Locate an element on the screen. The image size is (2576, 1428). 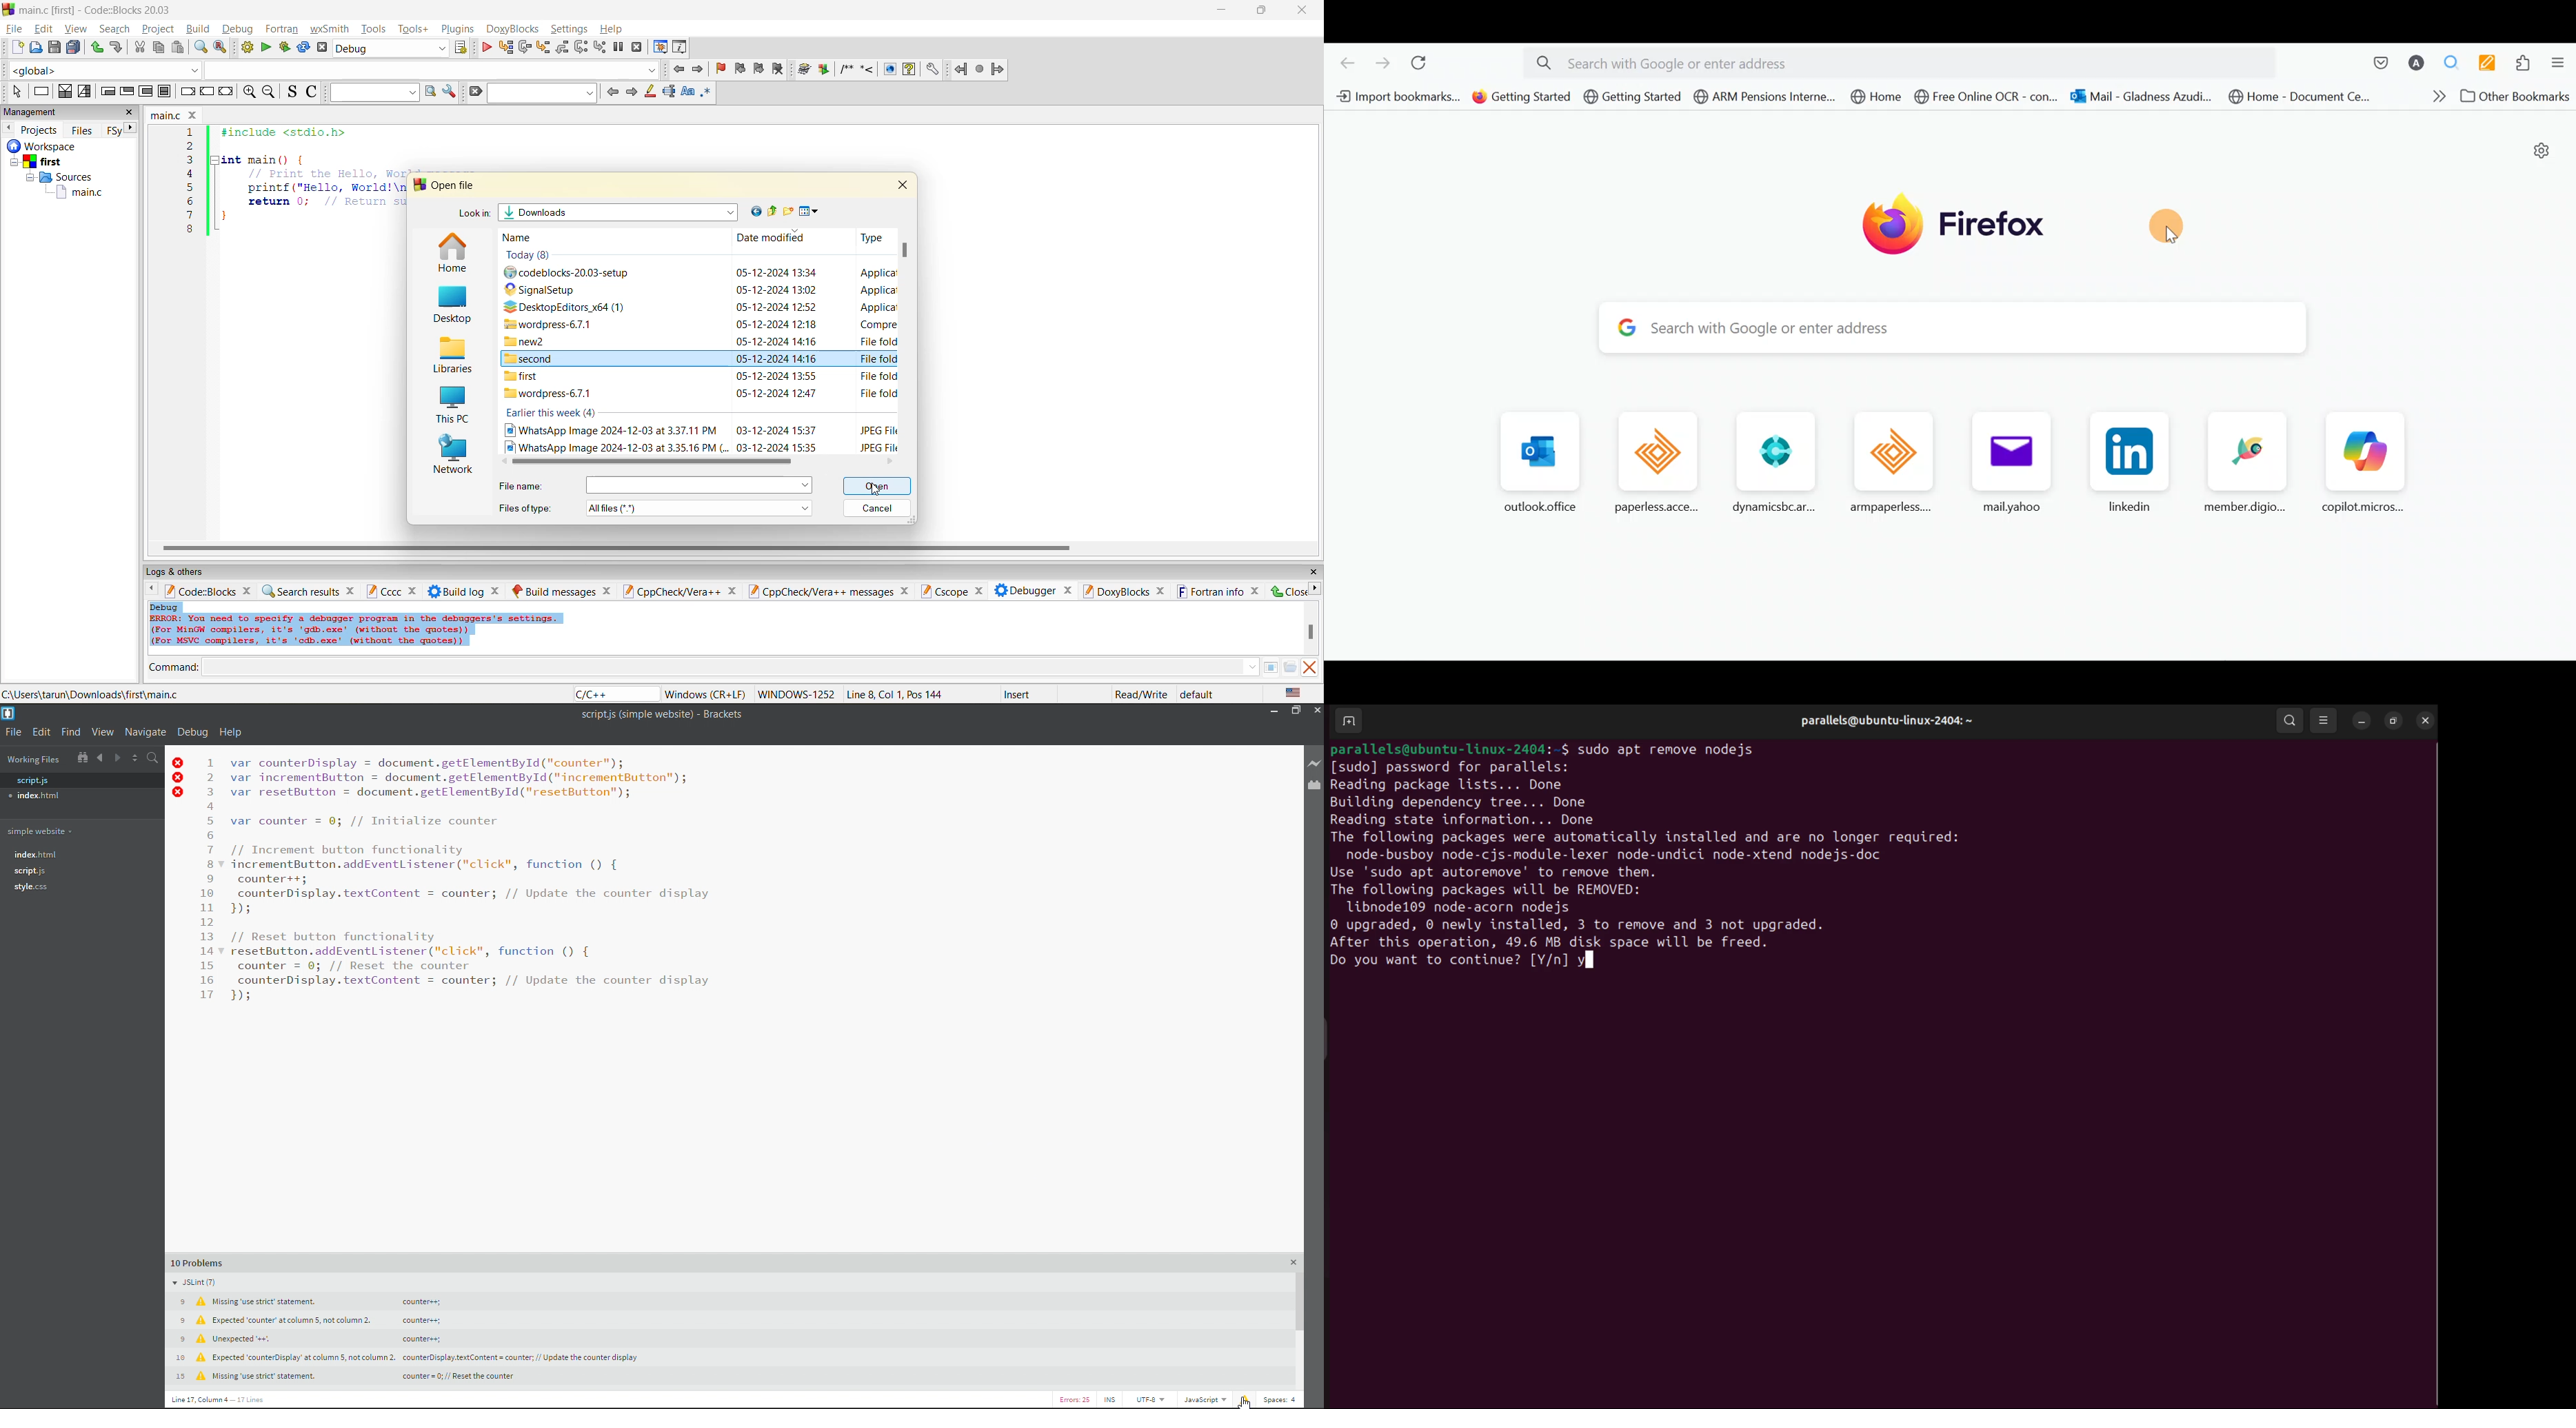
index.html is located at coordinates (45, 855).